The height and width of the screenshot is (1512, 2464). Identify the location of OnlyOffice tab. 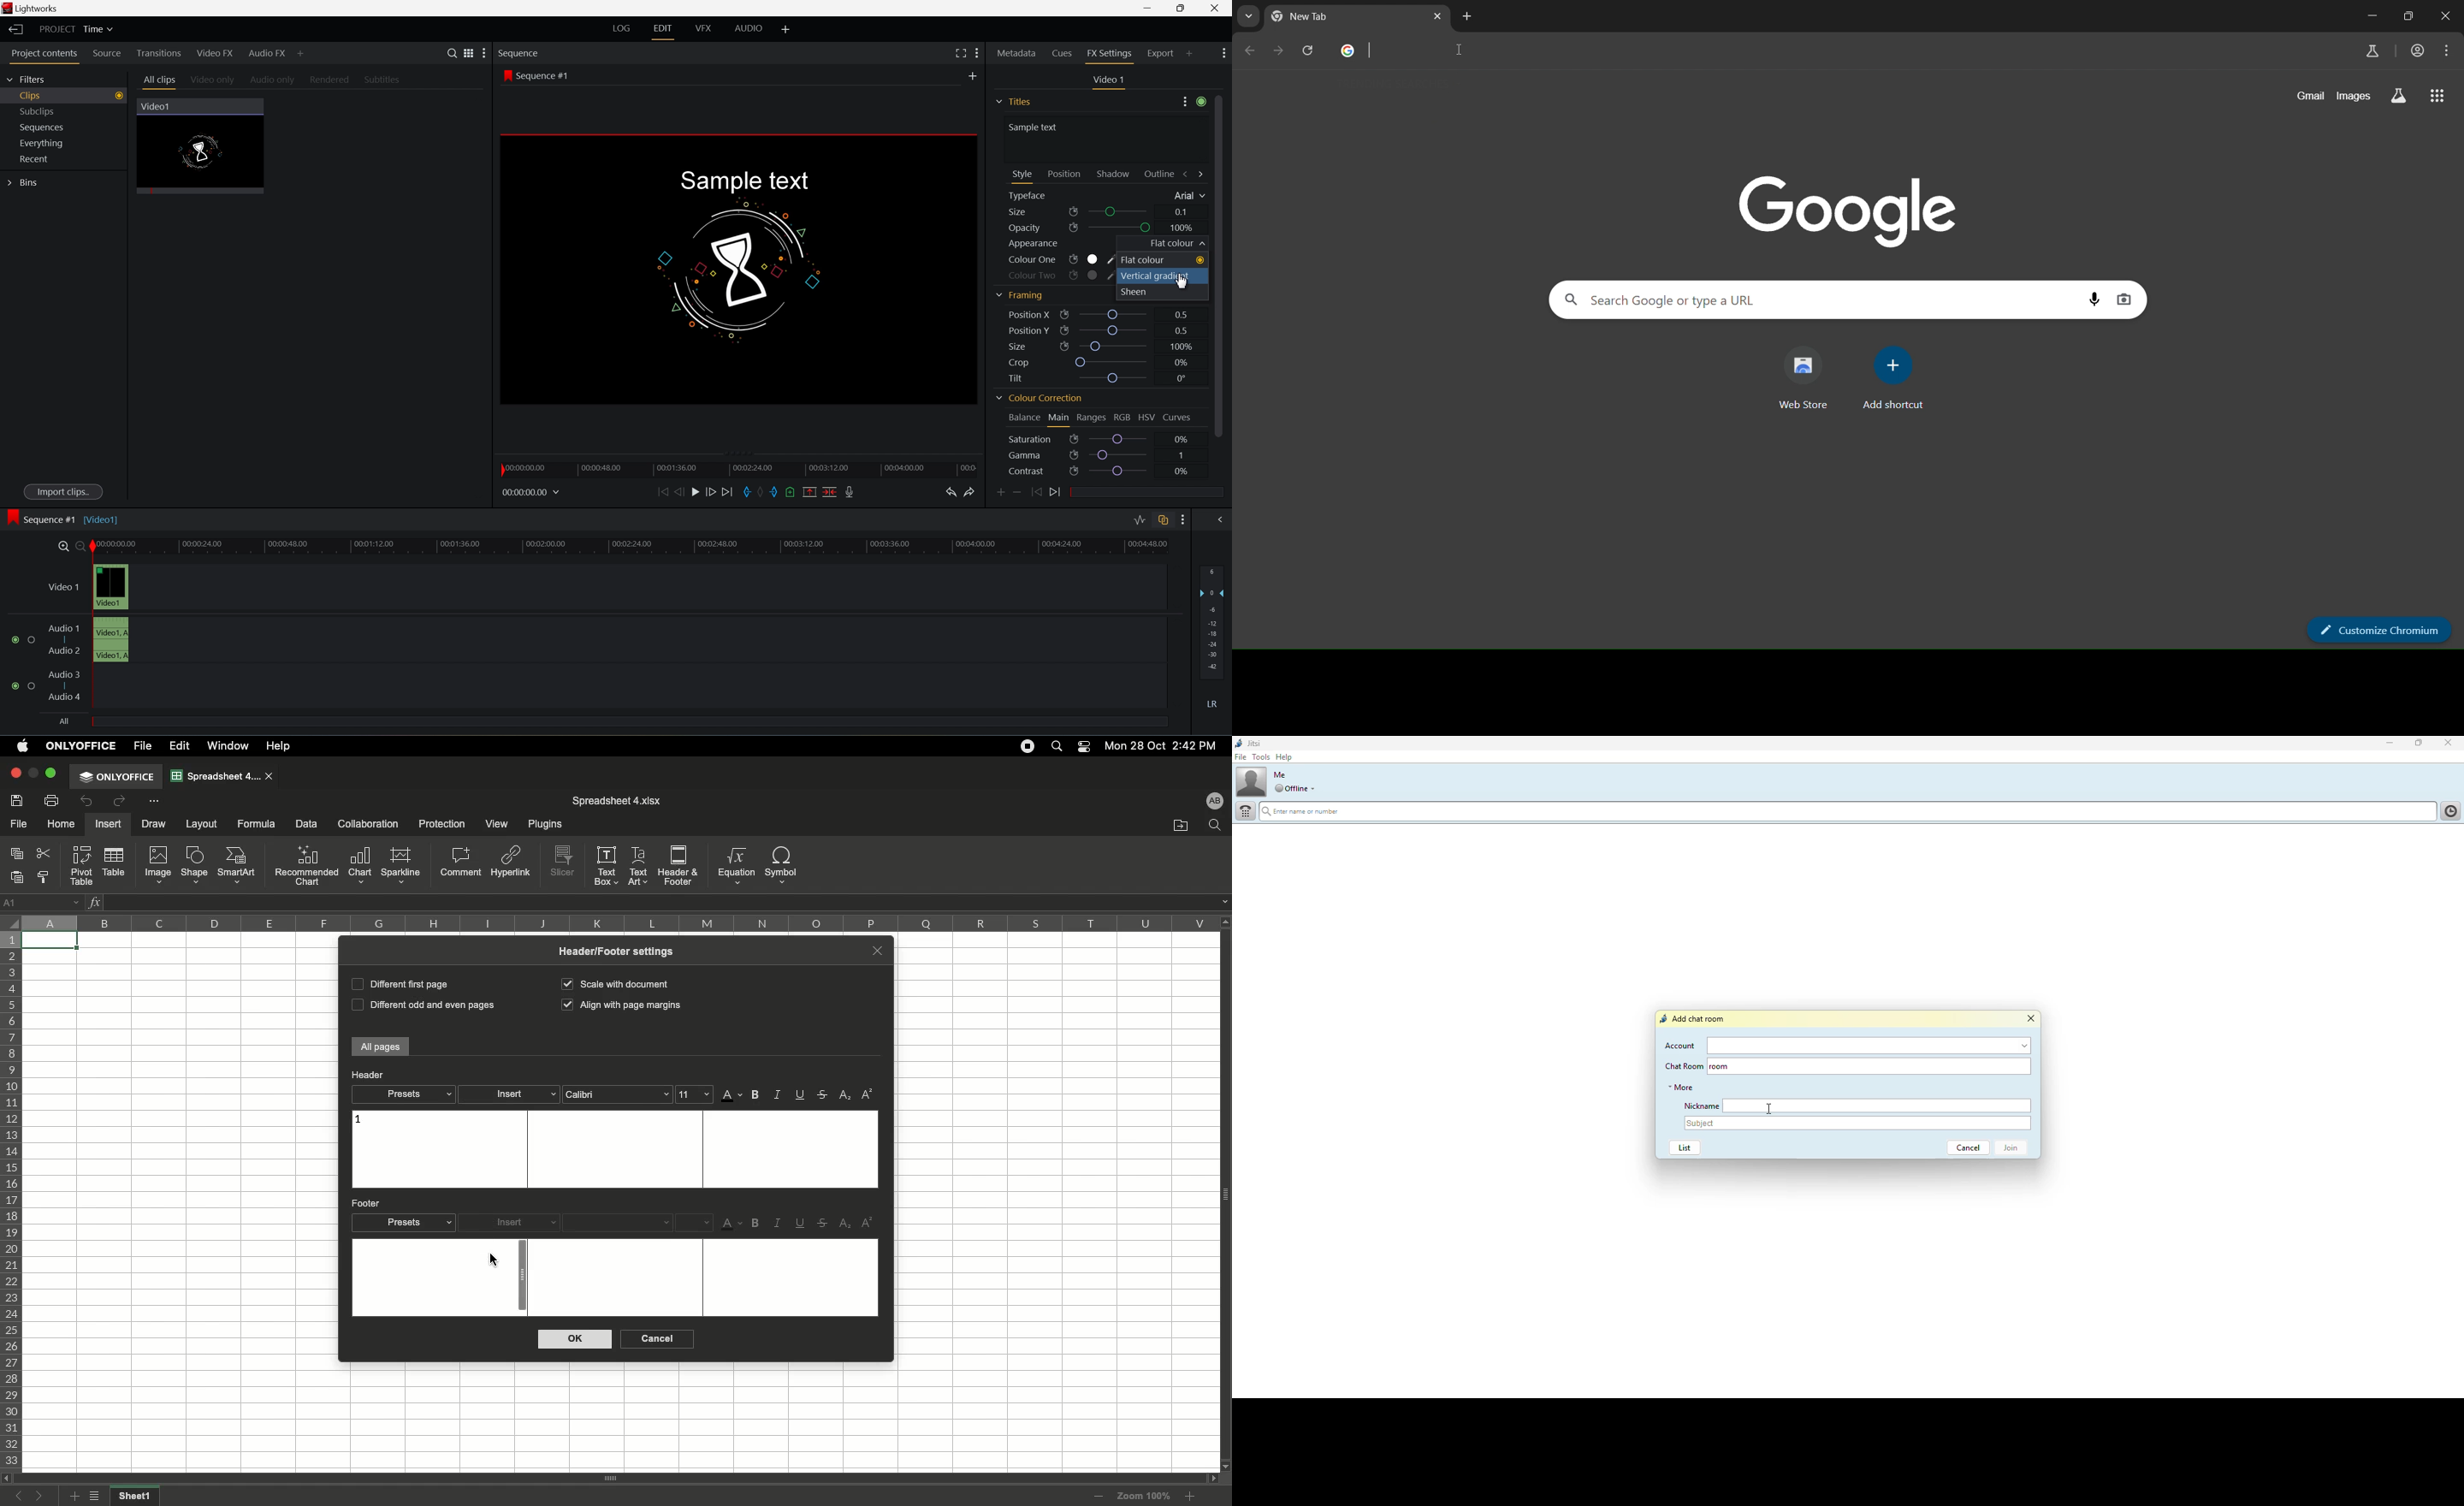
(116, 777).